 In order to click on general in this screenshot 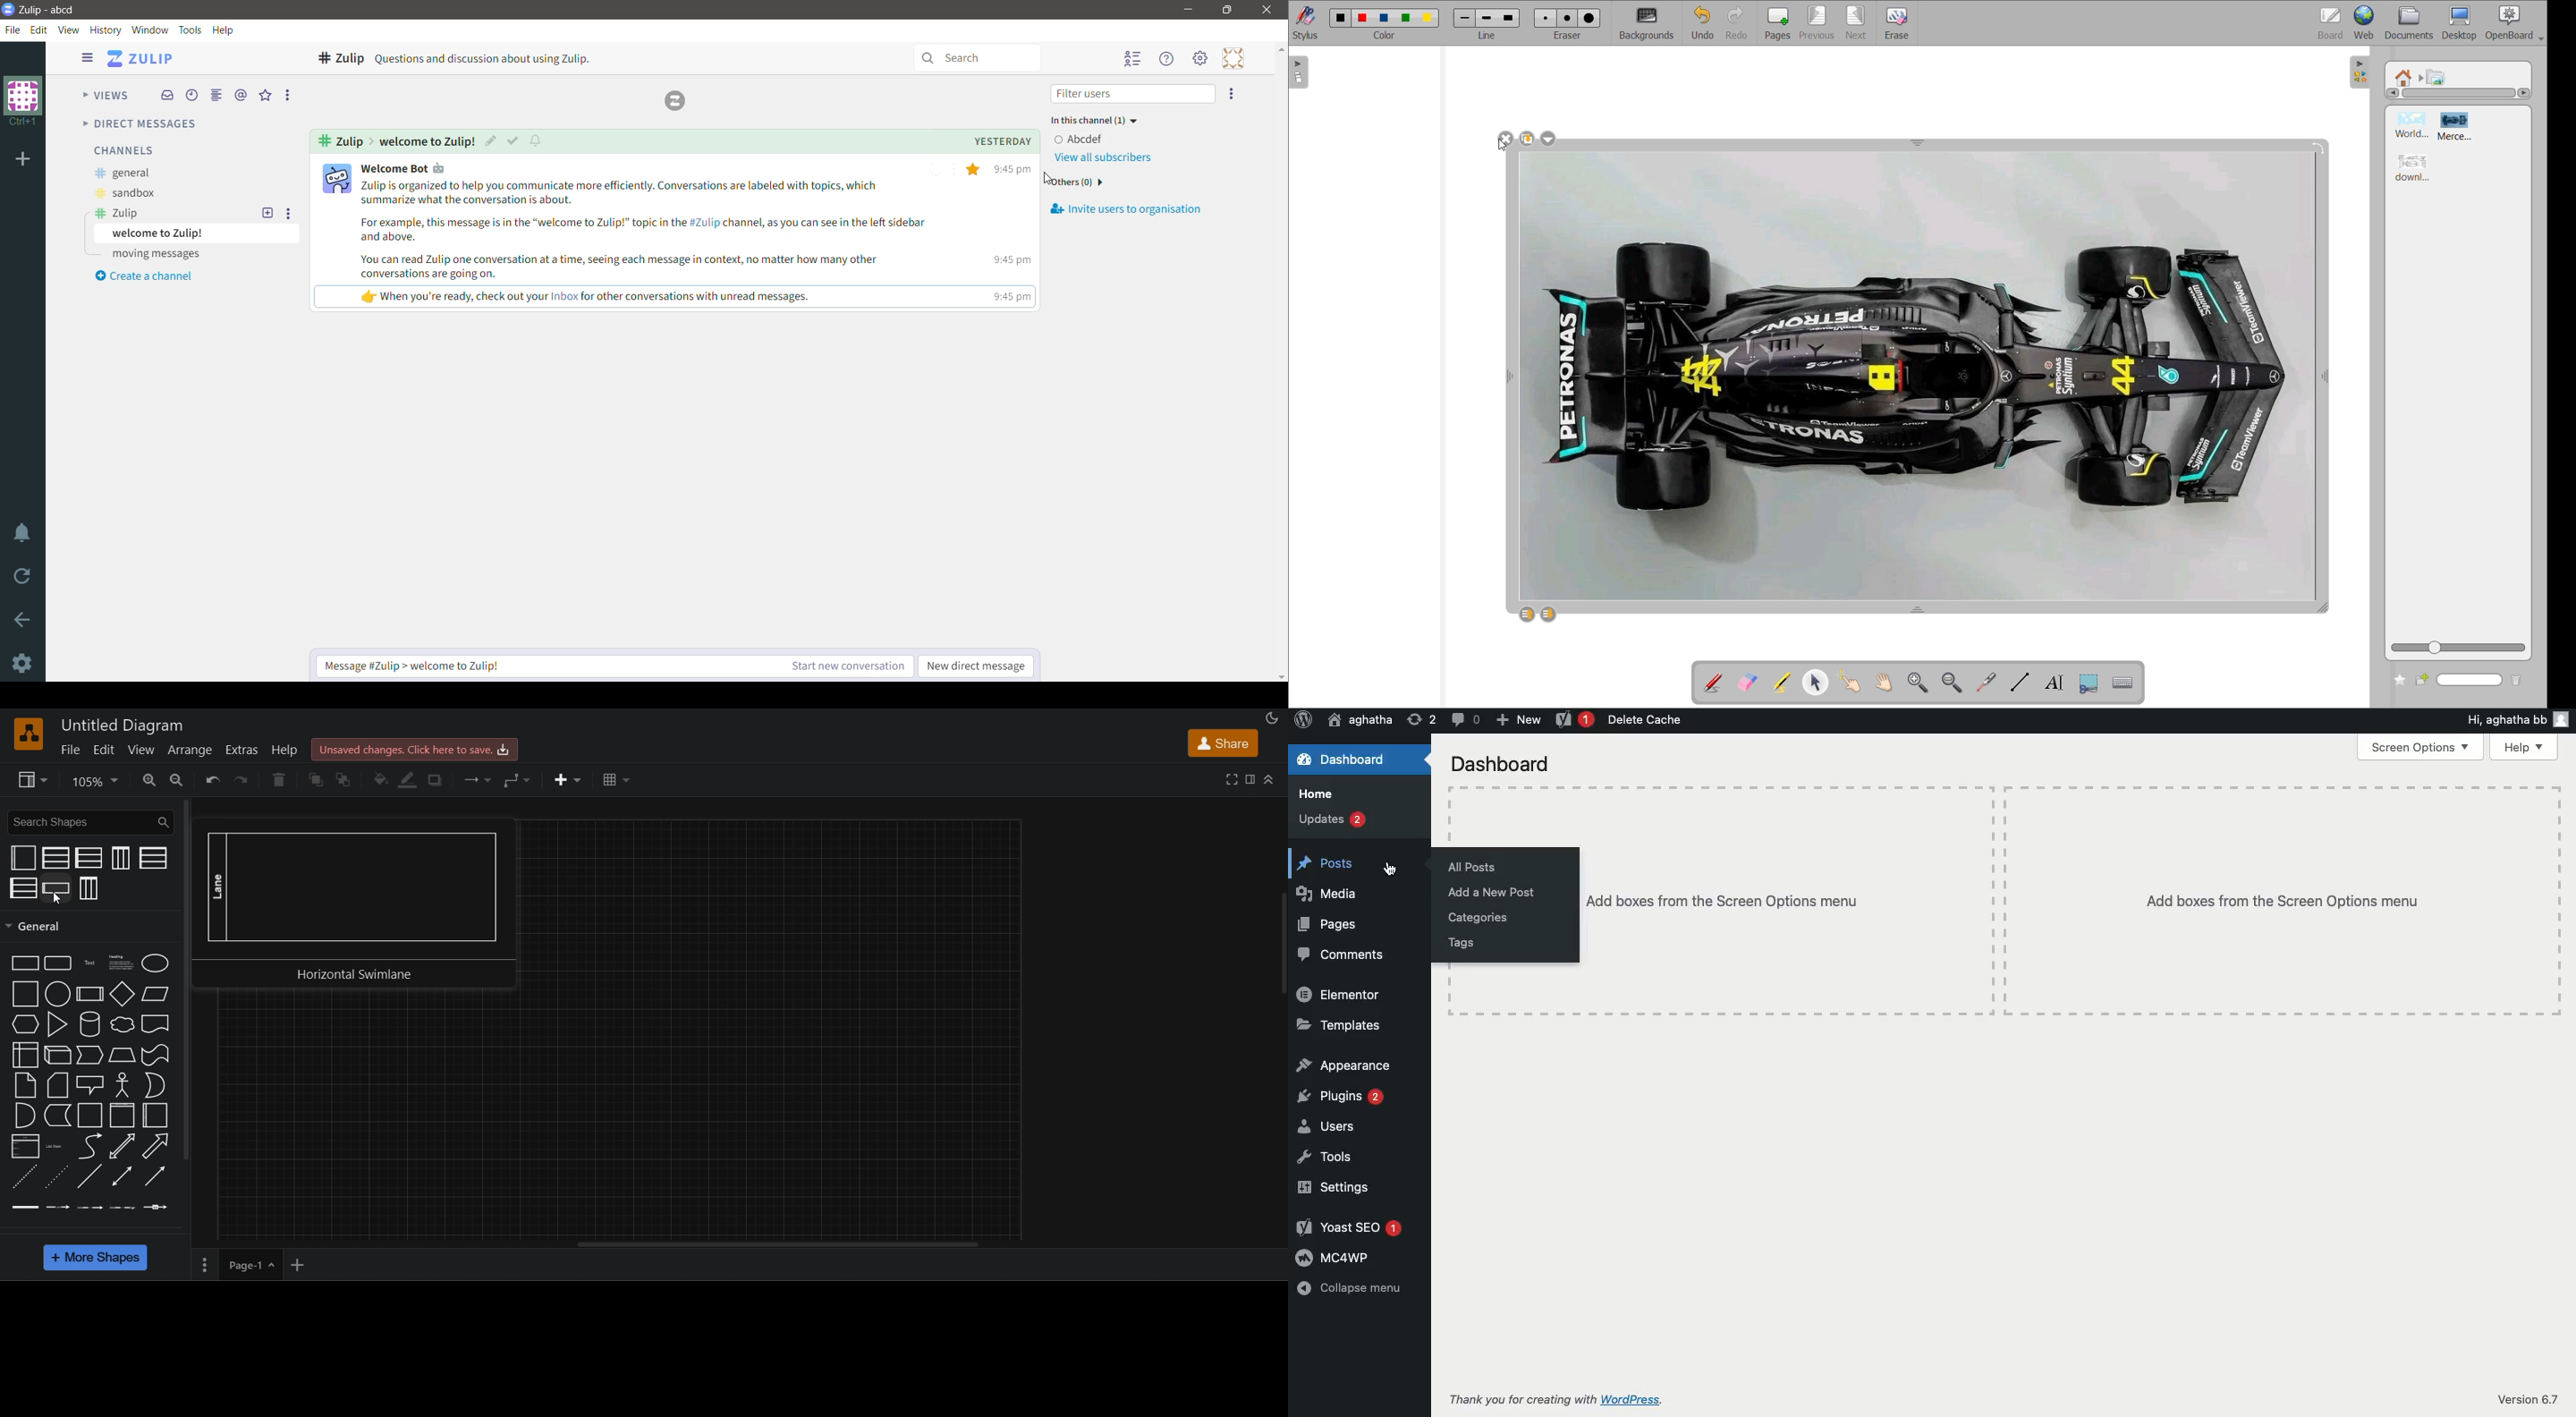, I will do `click(187, 978)`.